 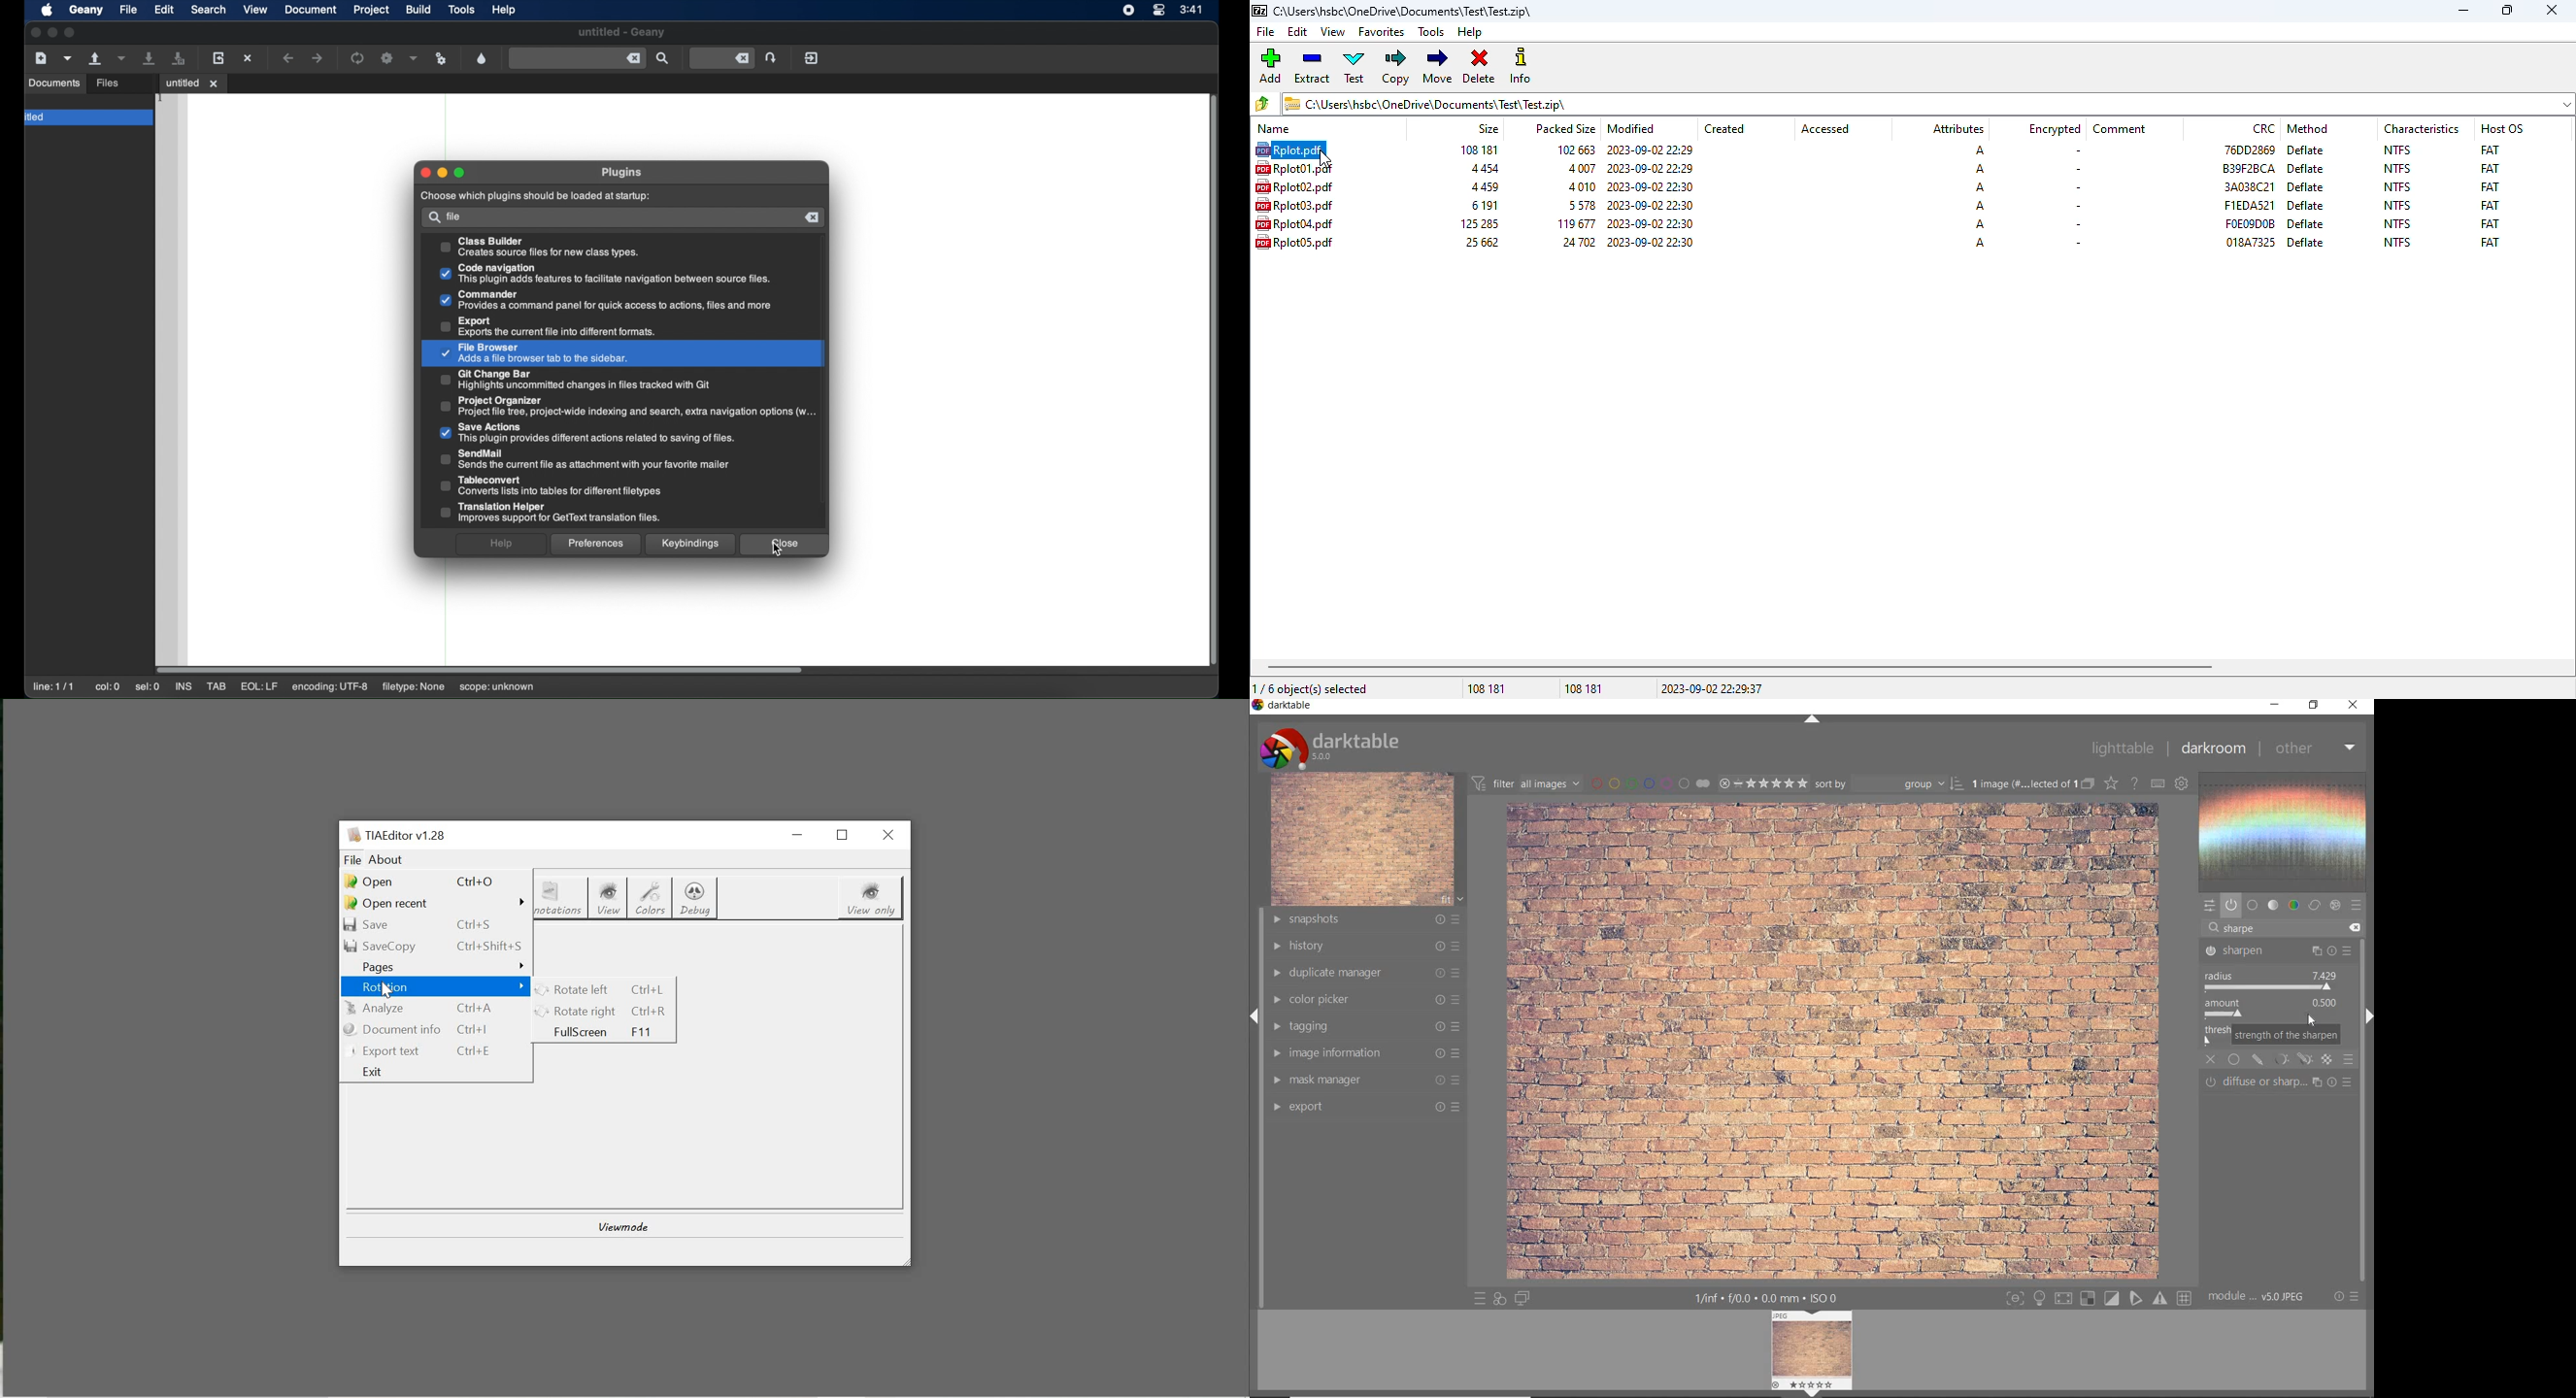 What do you see at coordinates (2257, 1298) in the screenshot?
I see `module ...v5.0 JPEG` at bounding box center [2257, 1298].